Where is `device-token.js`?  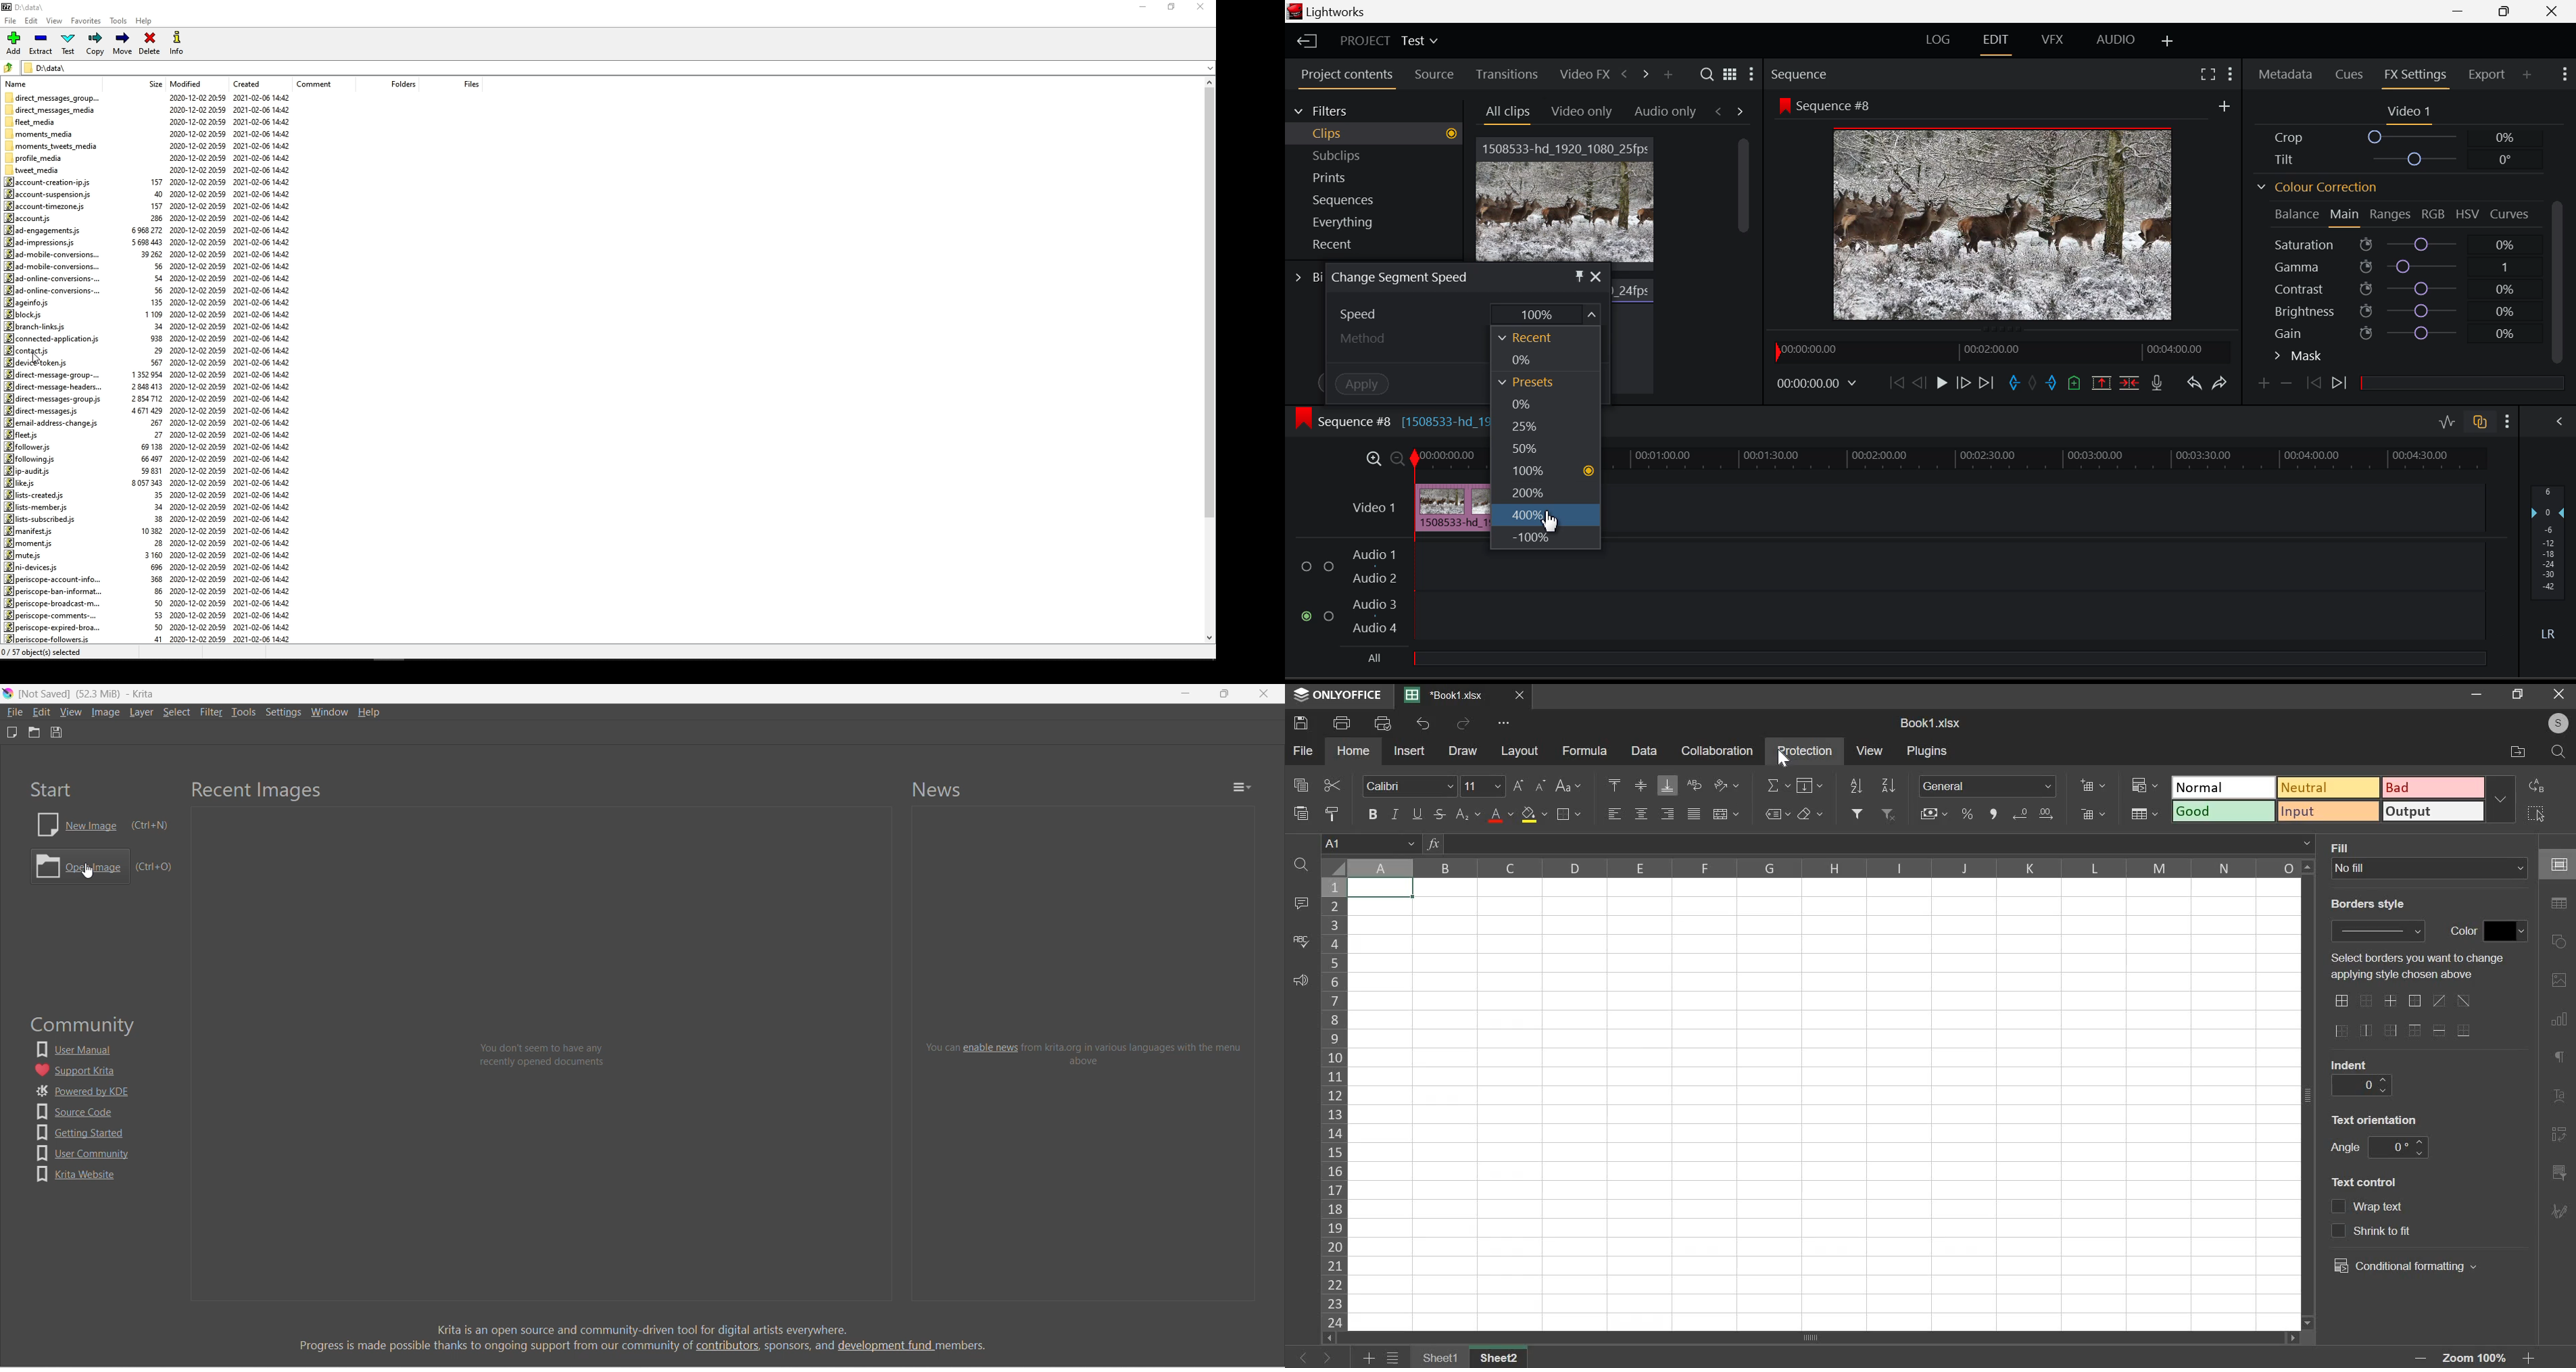 device-token.js is located at coordinates (39, 362).